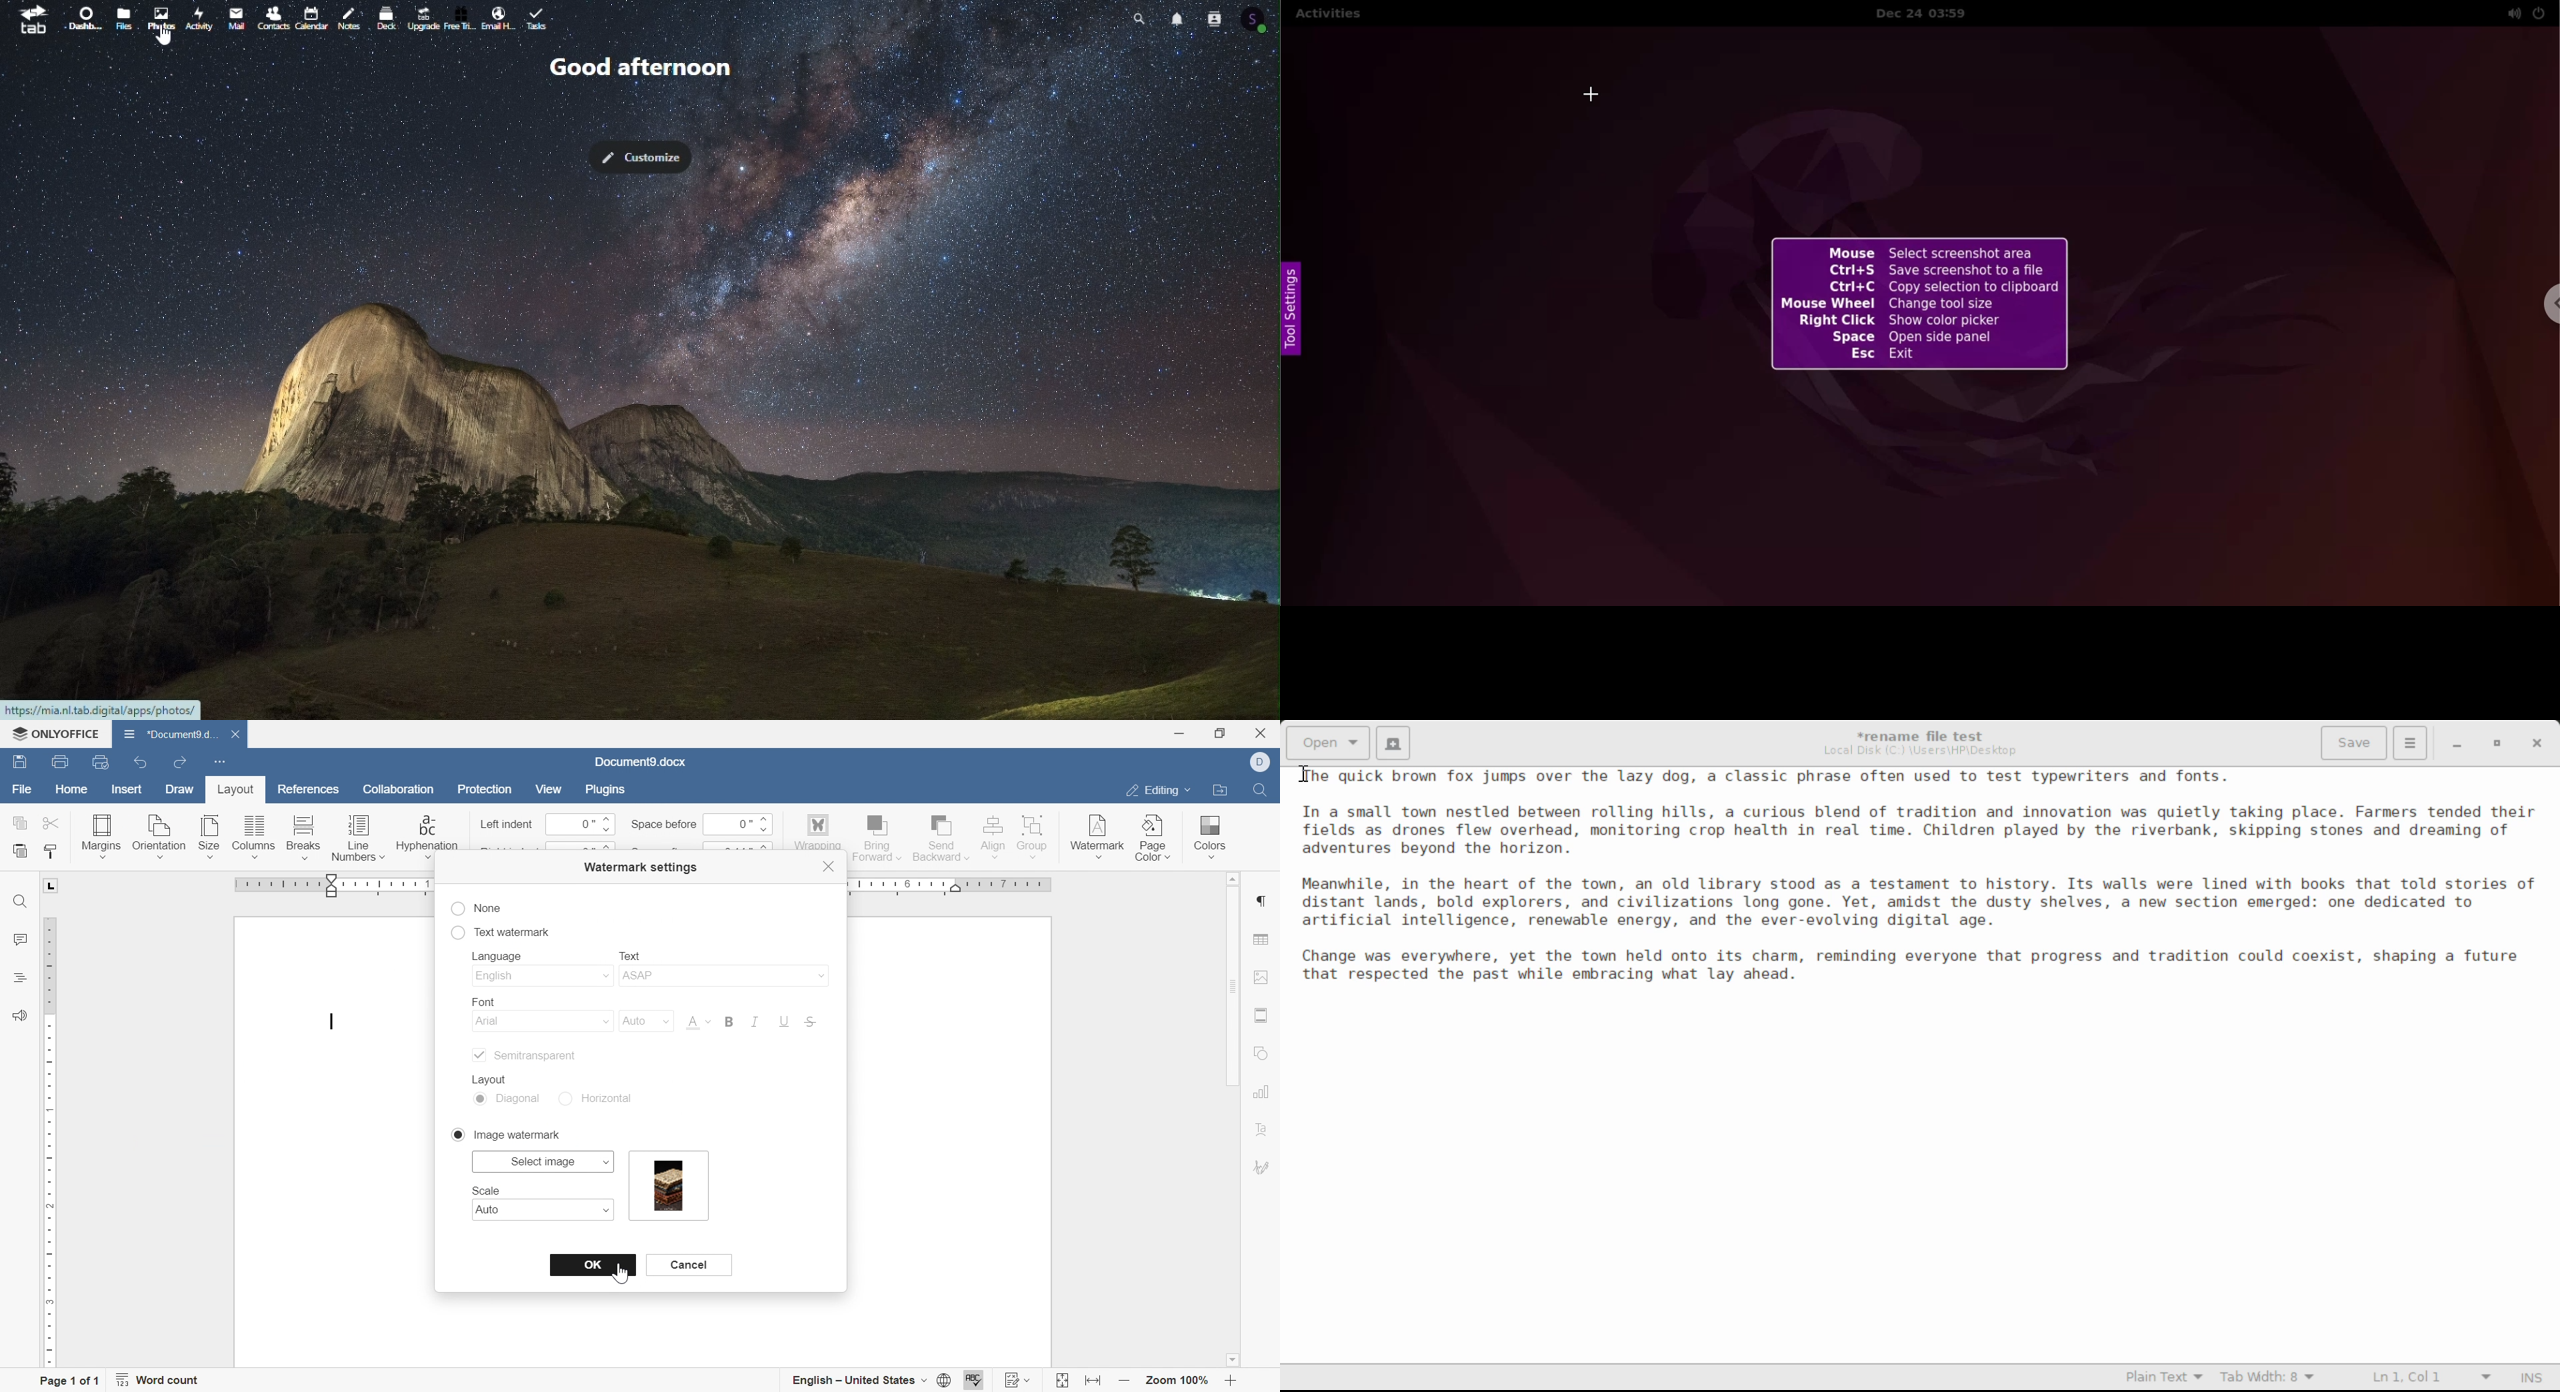 The image size is (2576, 1400). I want to click on free trial, so click(463, 19).